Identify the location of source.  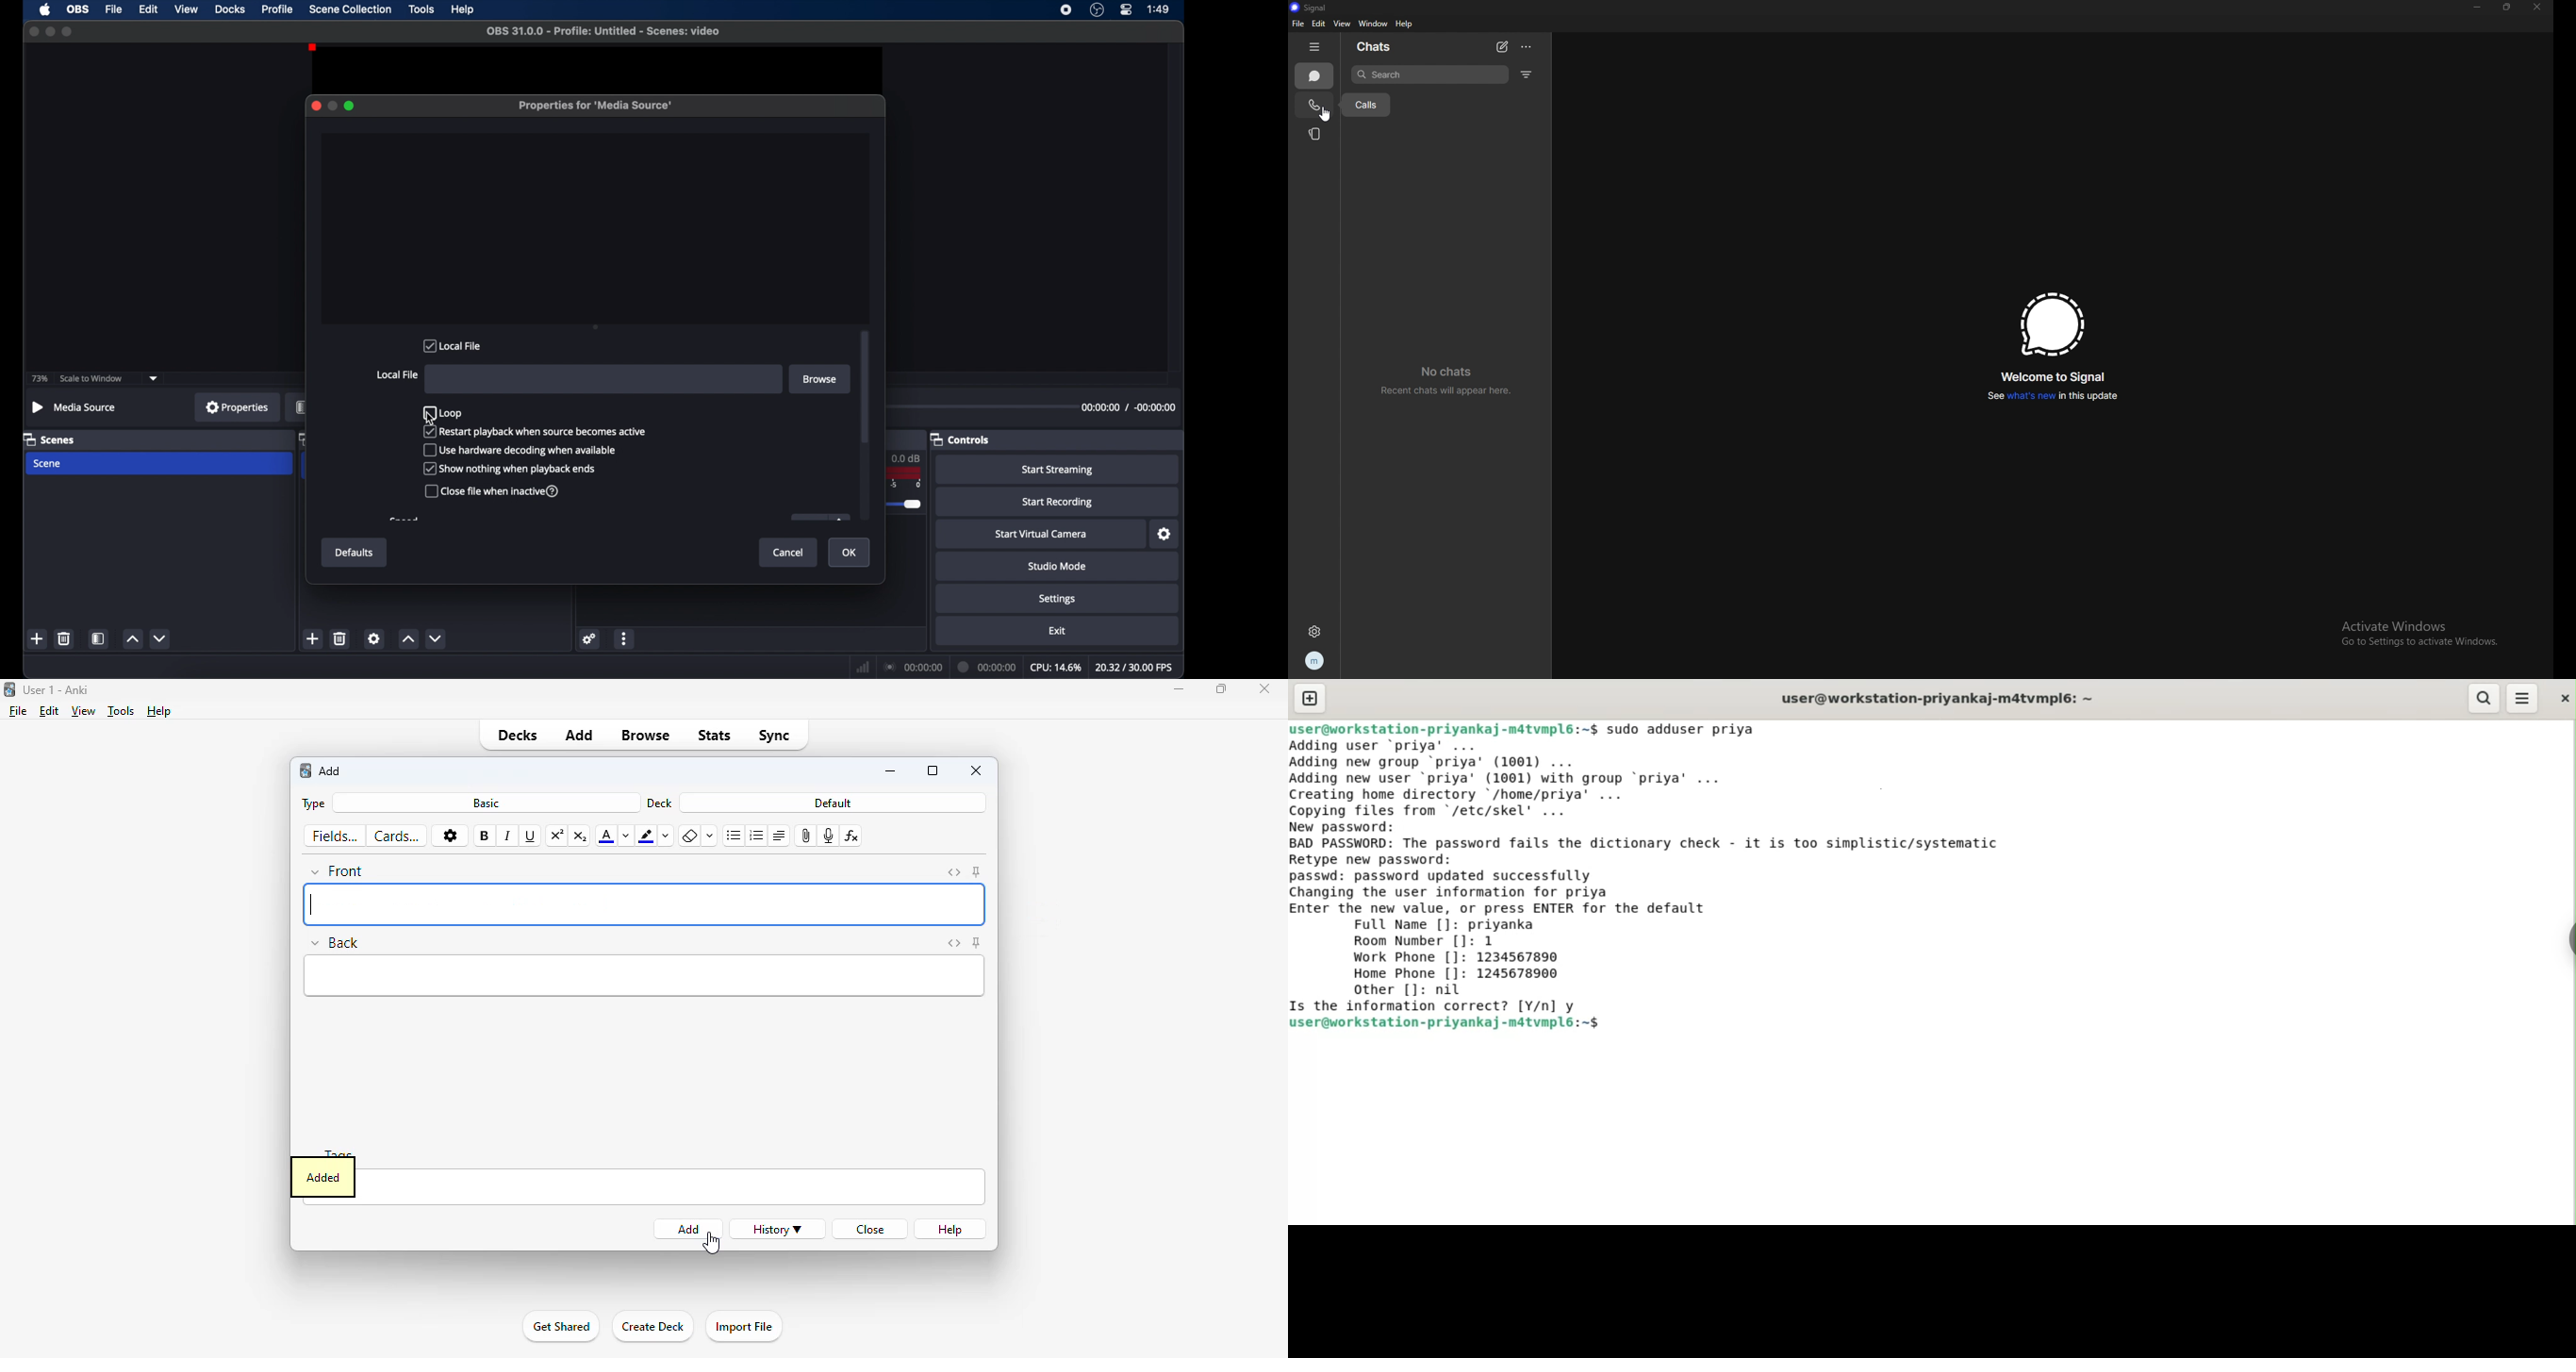
(295, 407).